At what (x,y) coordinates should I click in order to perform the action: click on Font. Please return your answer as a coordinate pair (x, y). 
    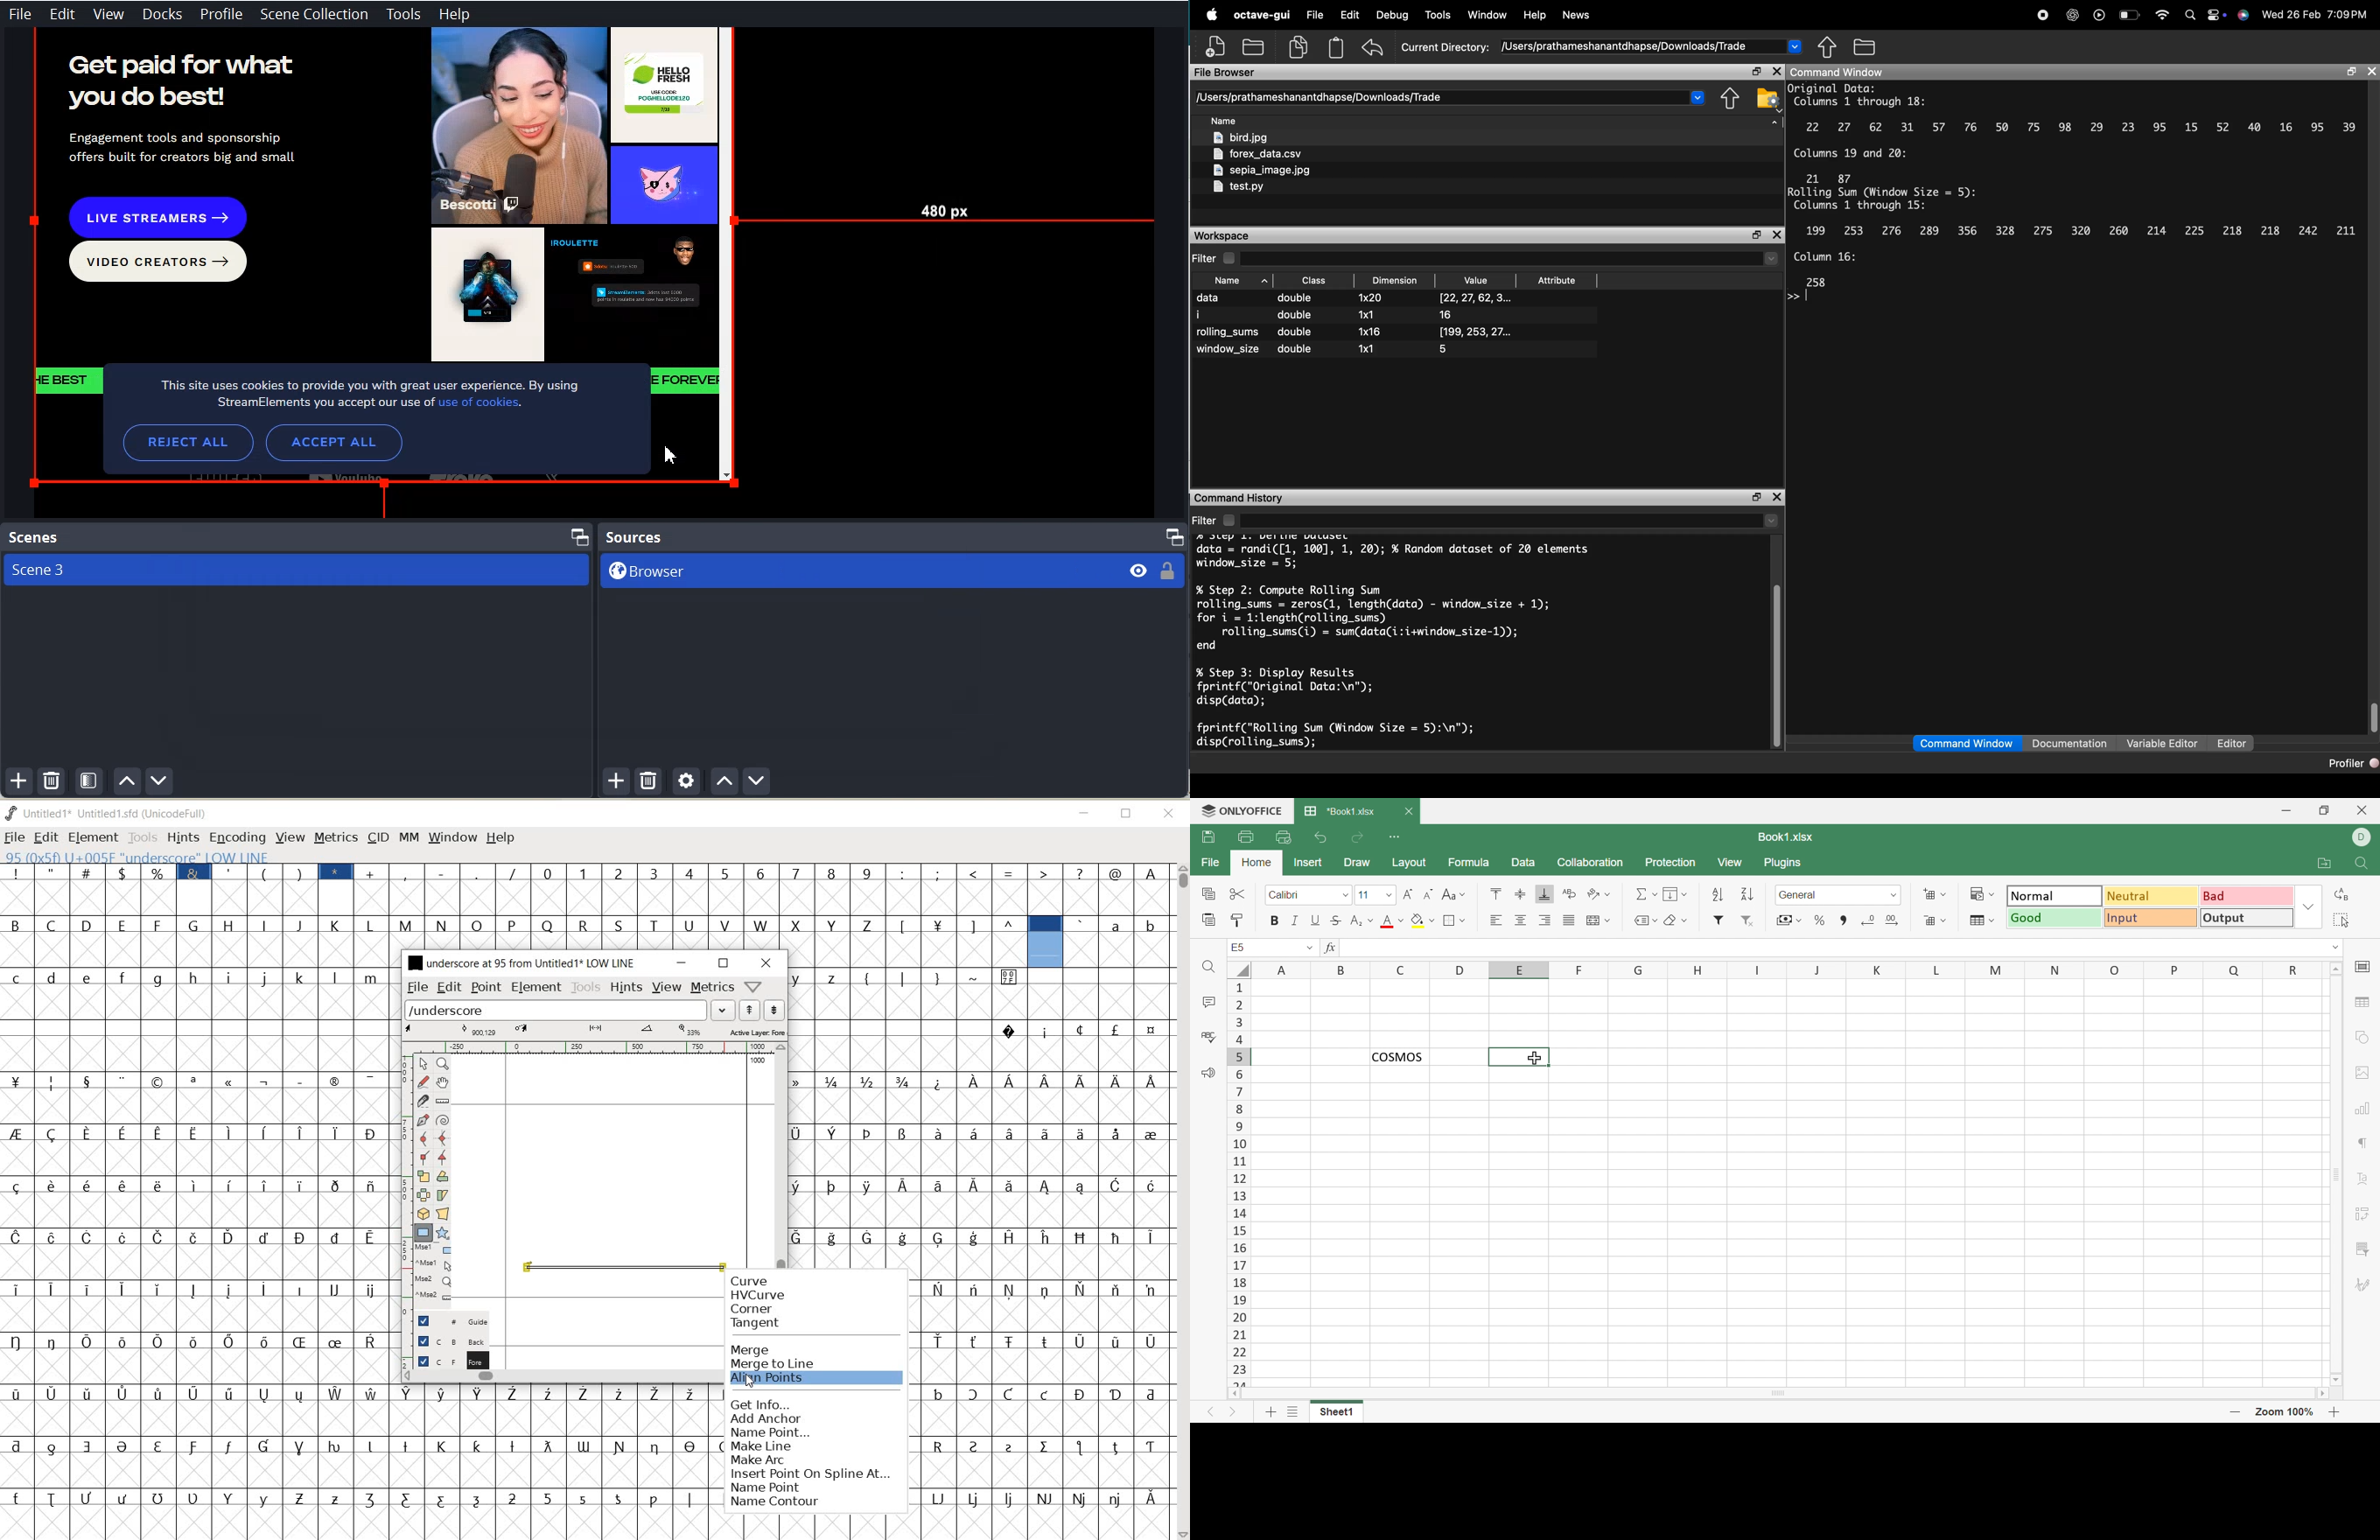
    Looking at the image, I should click on (1298, 895).